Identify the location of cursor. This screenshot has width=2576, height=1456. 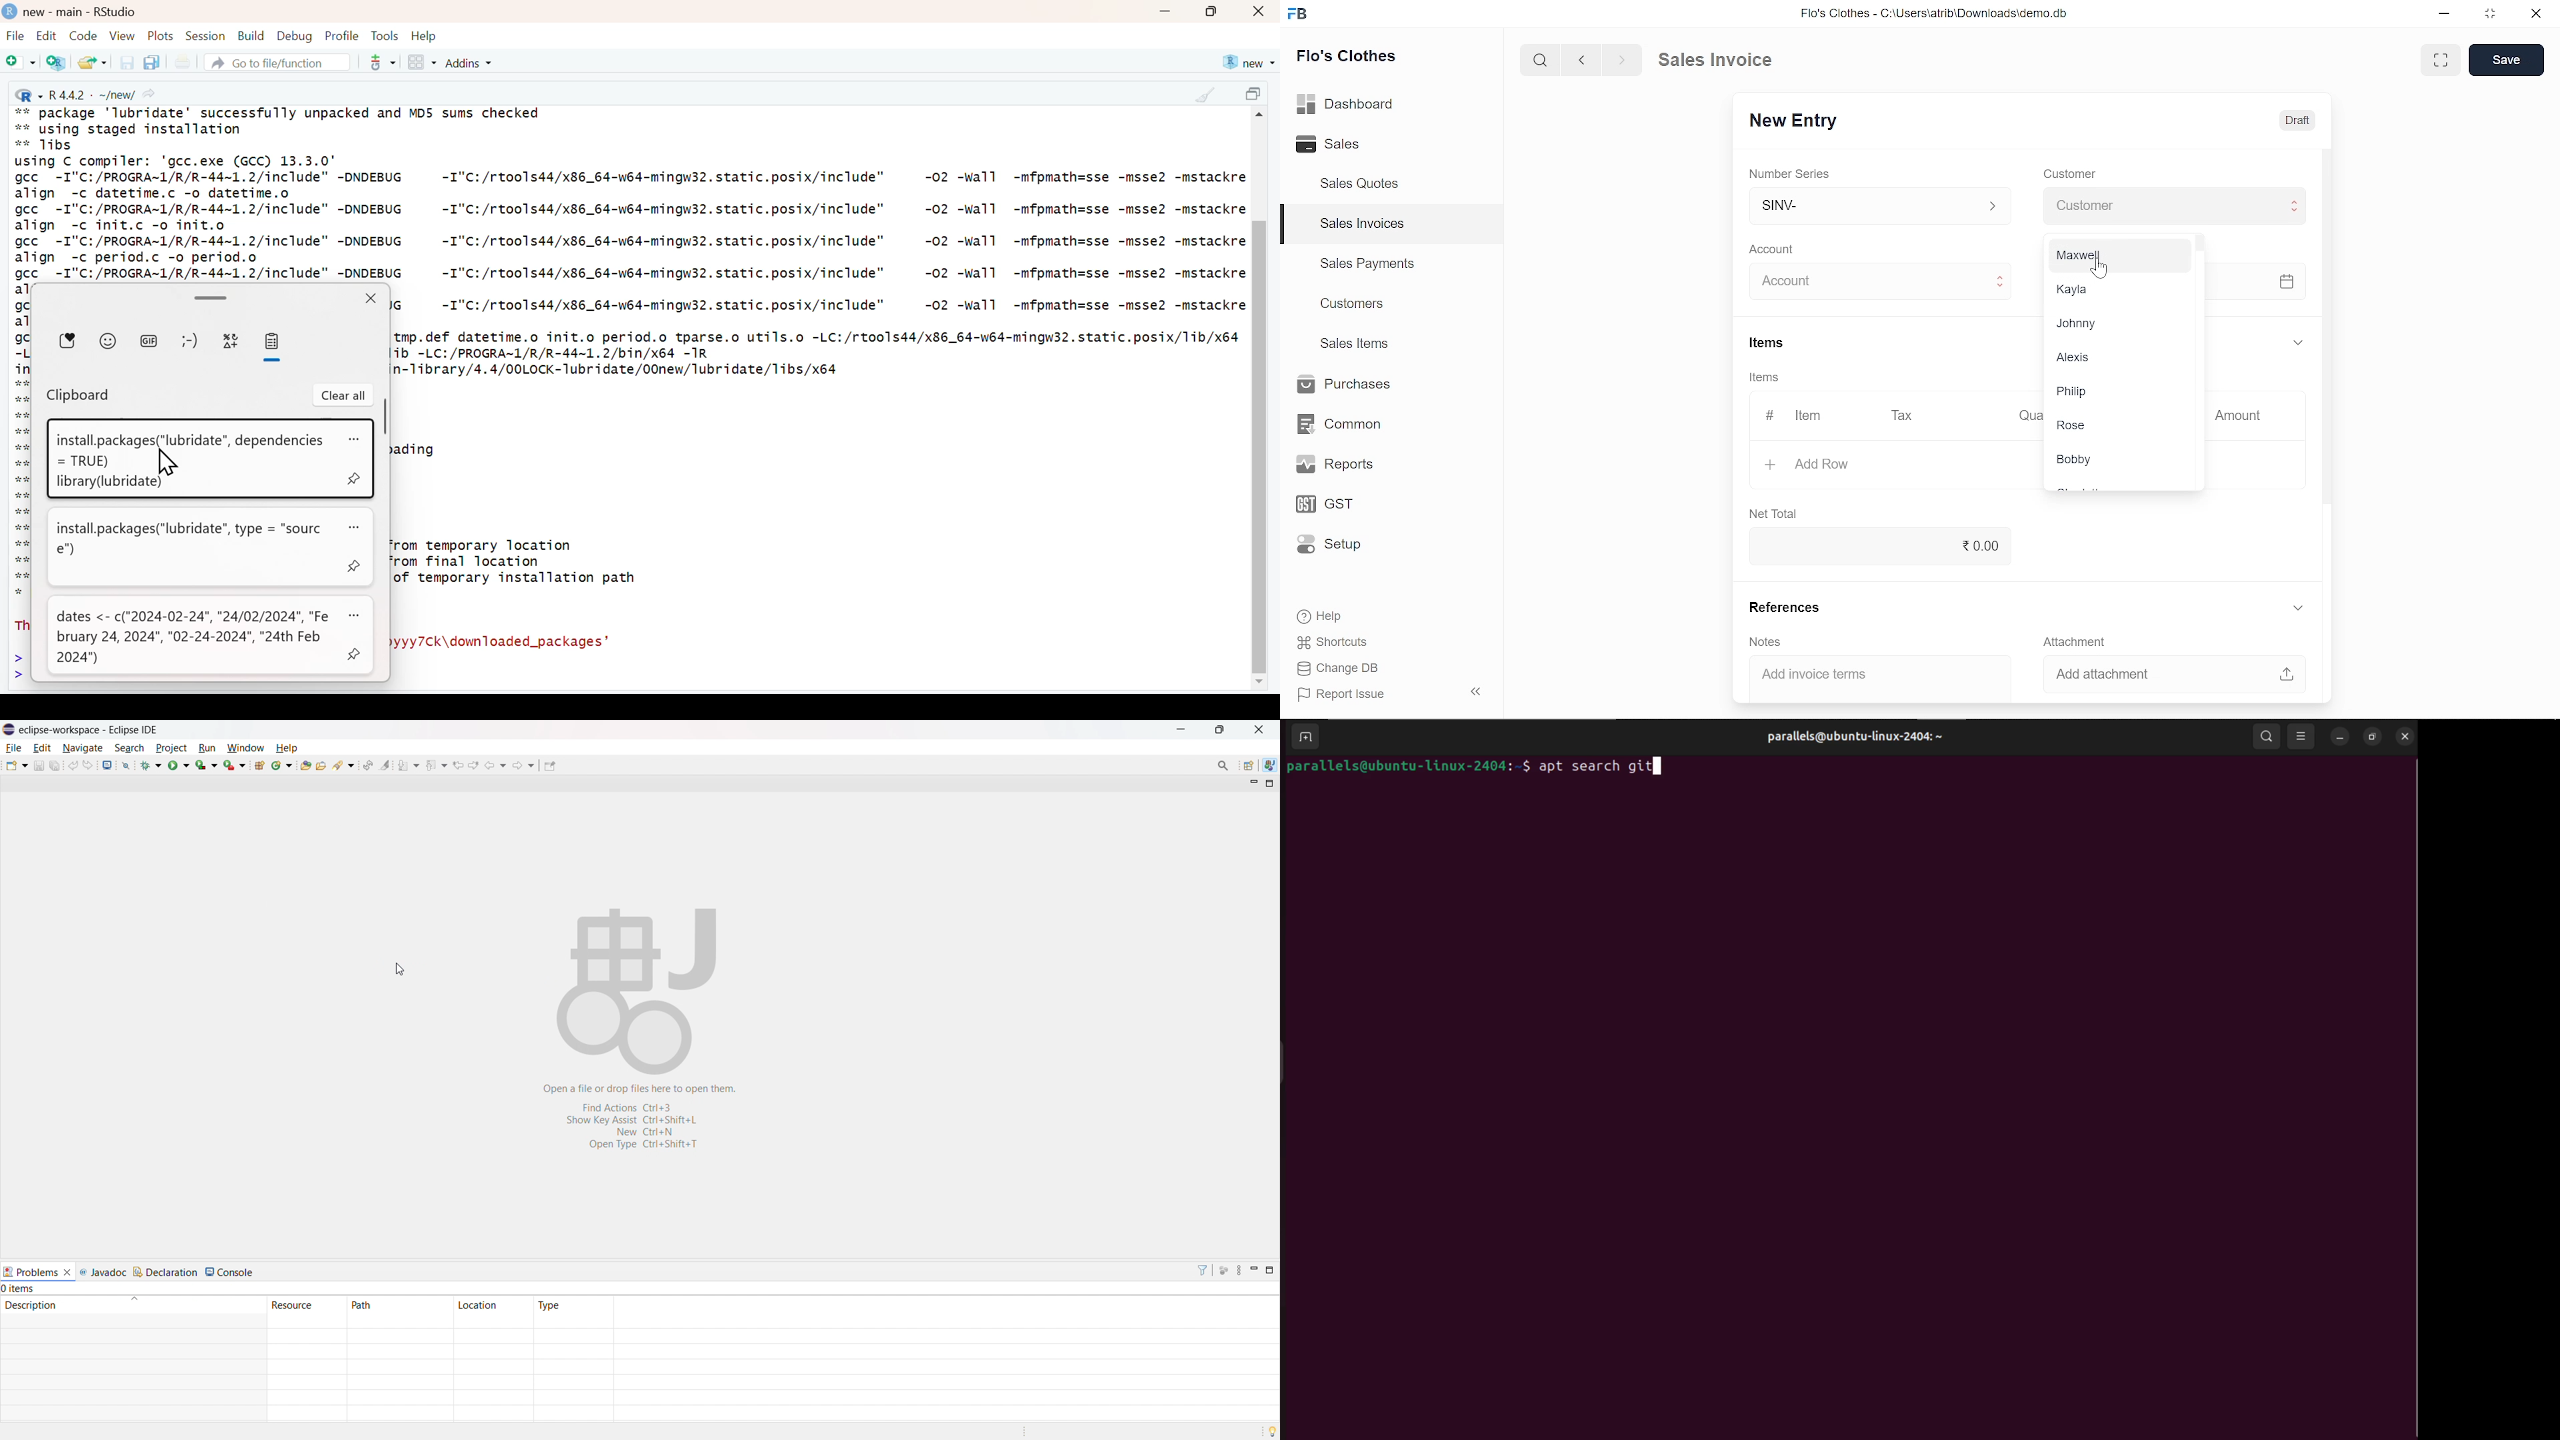
(168, 464).